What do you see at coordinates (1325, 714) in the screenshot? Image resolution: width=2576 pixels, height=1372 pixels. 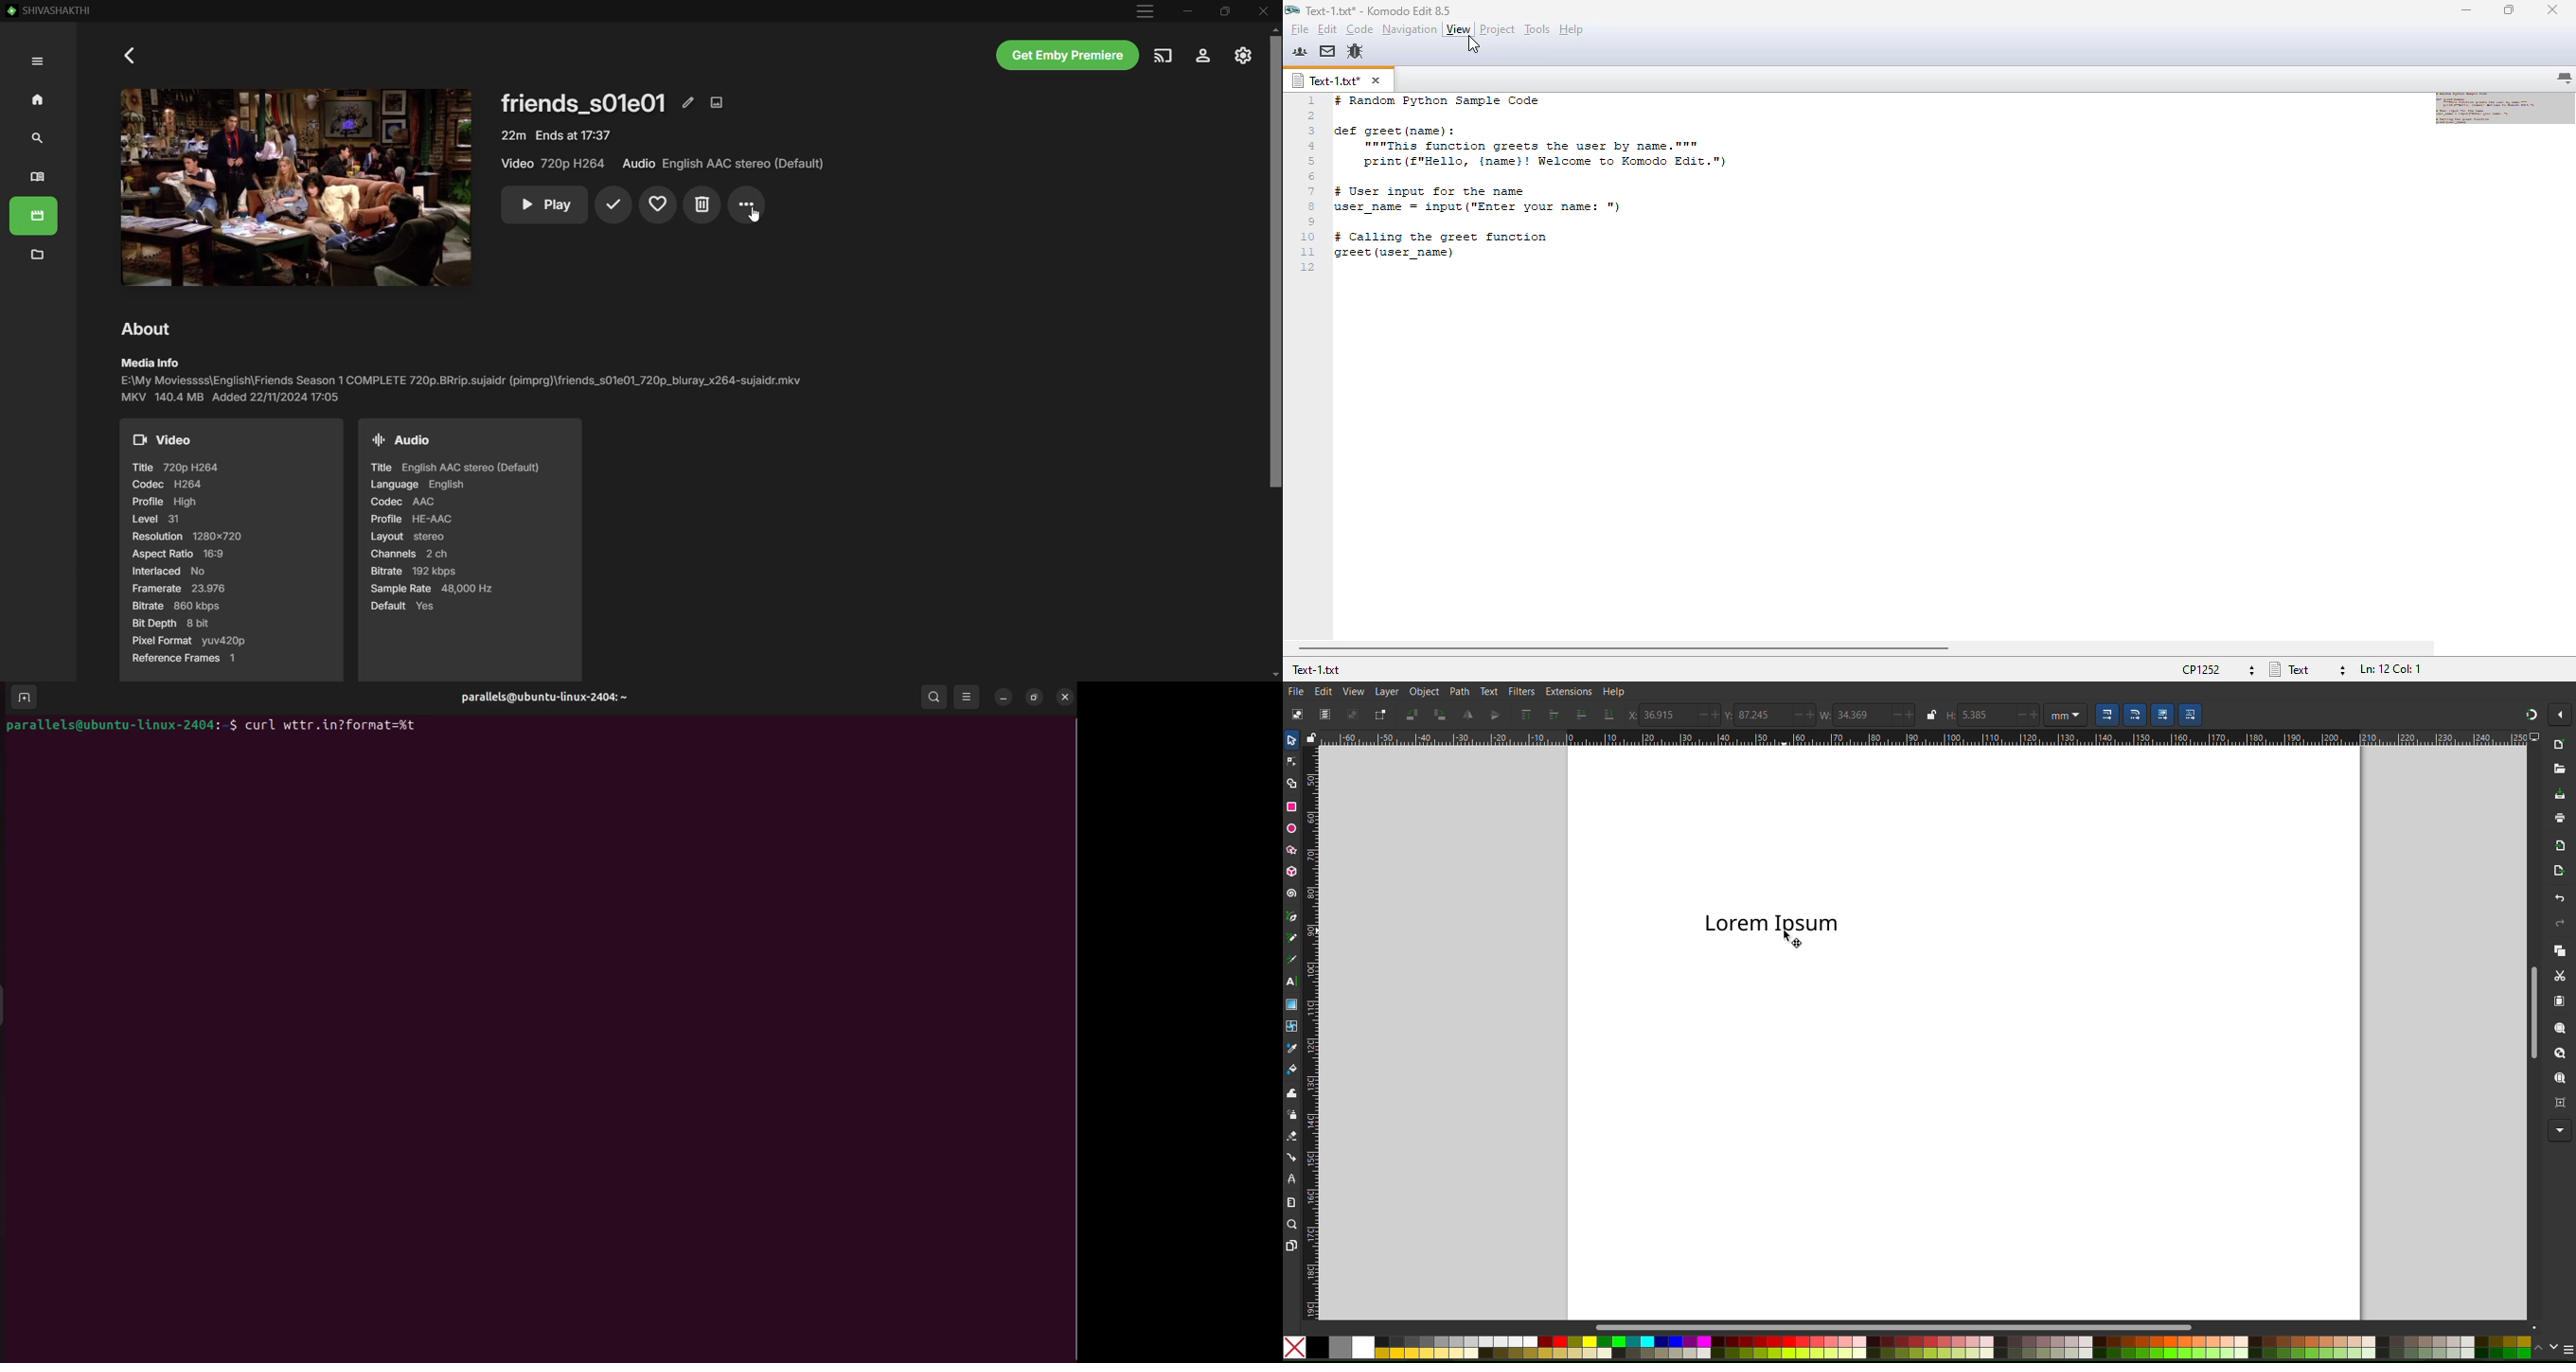 I see `Select All` at bounding box center [1325, 714].